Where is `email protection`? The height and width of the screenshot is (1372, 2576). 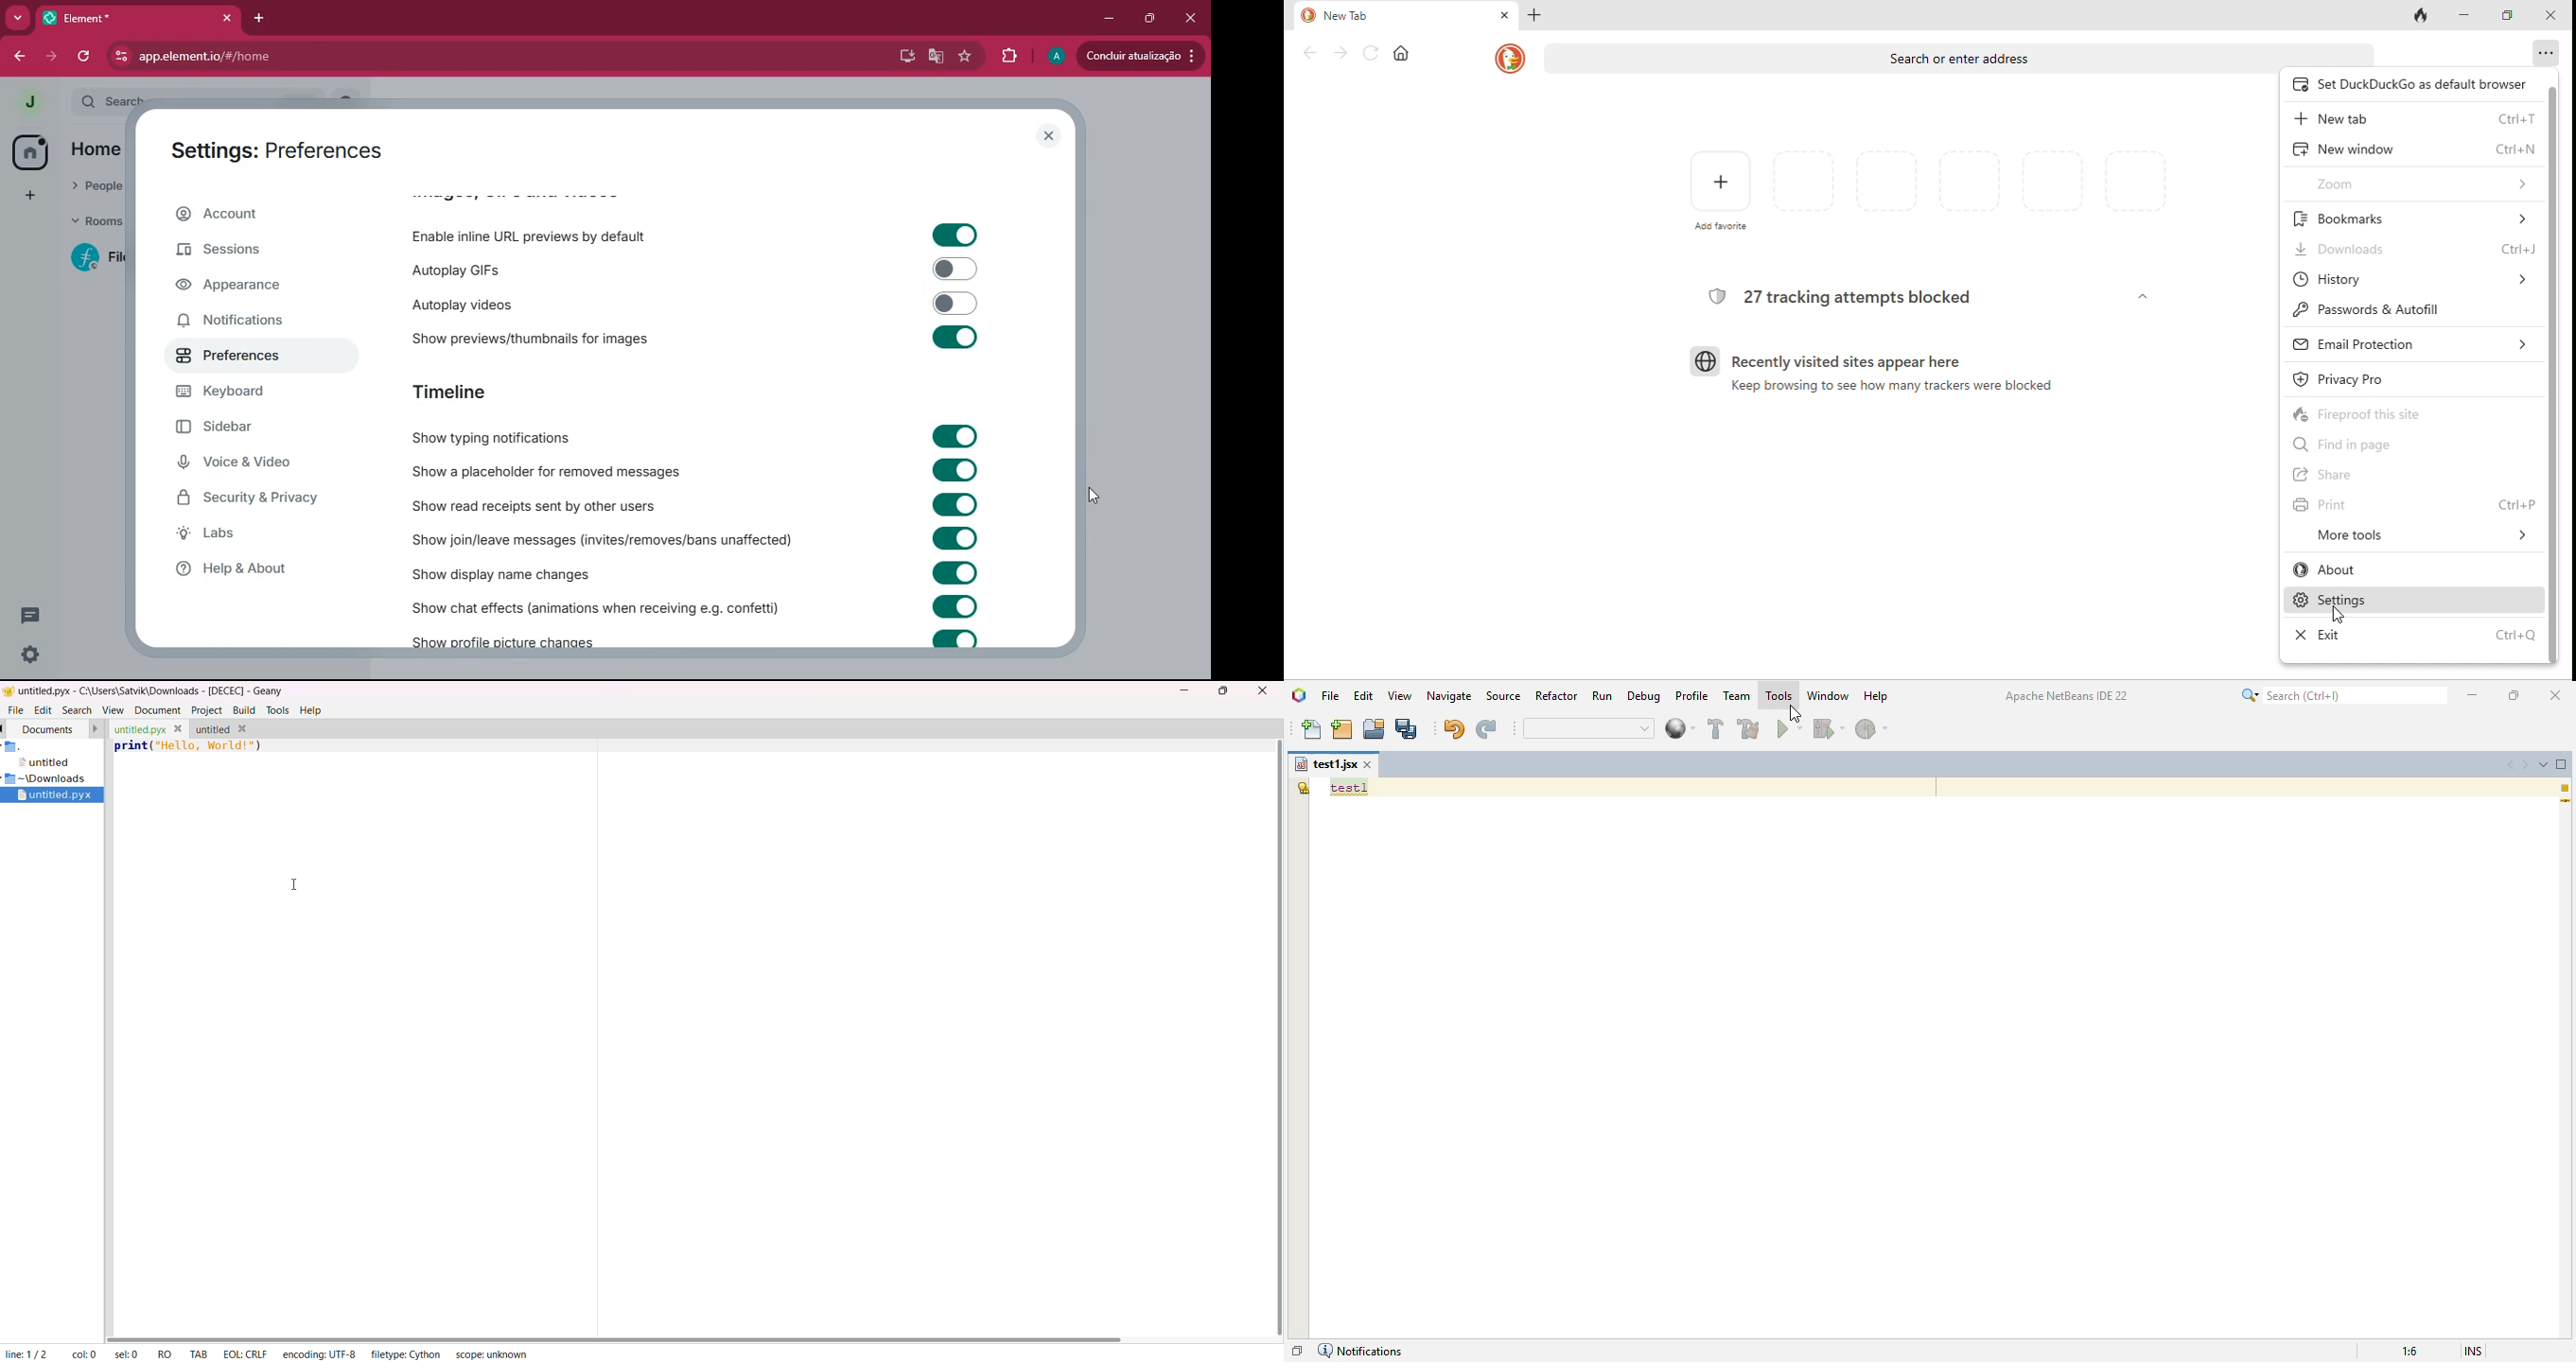
email protection is located at coordinates (2413, 342).